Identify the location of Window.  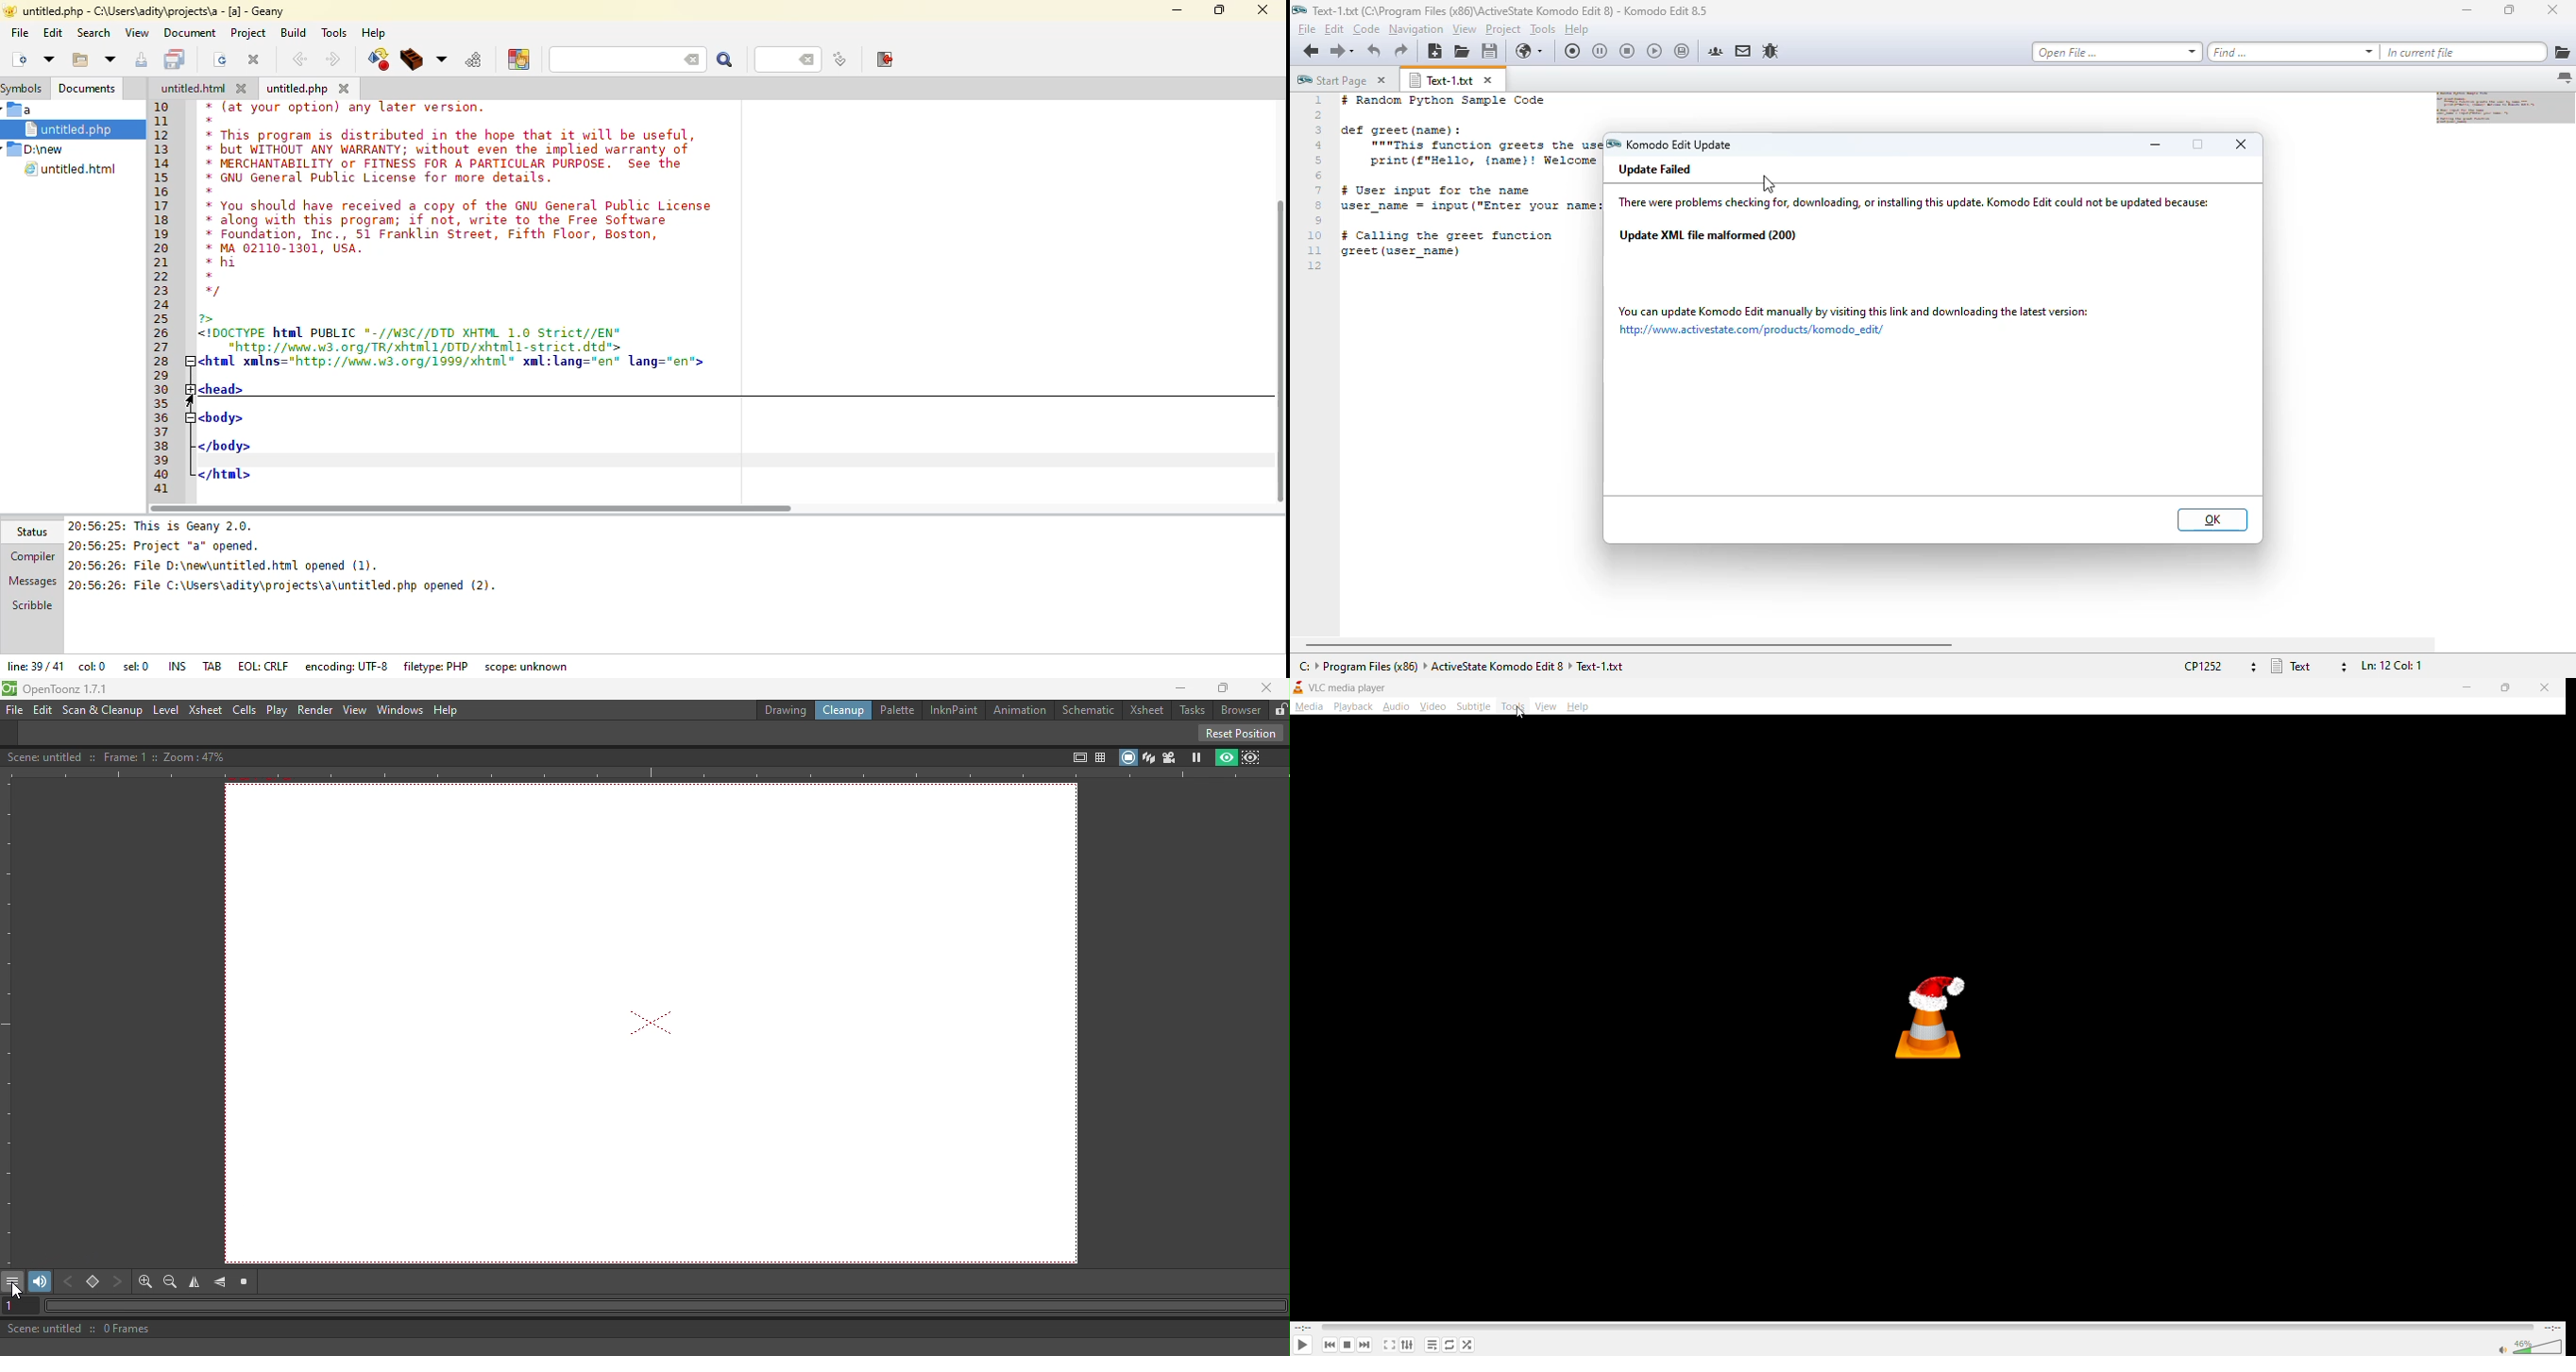
(398, 710).